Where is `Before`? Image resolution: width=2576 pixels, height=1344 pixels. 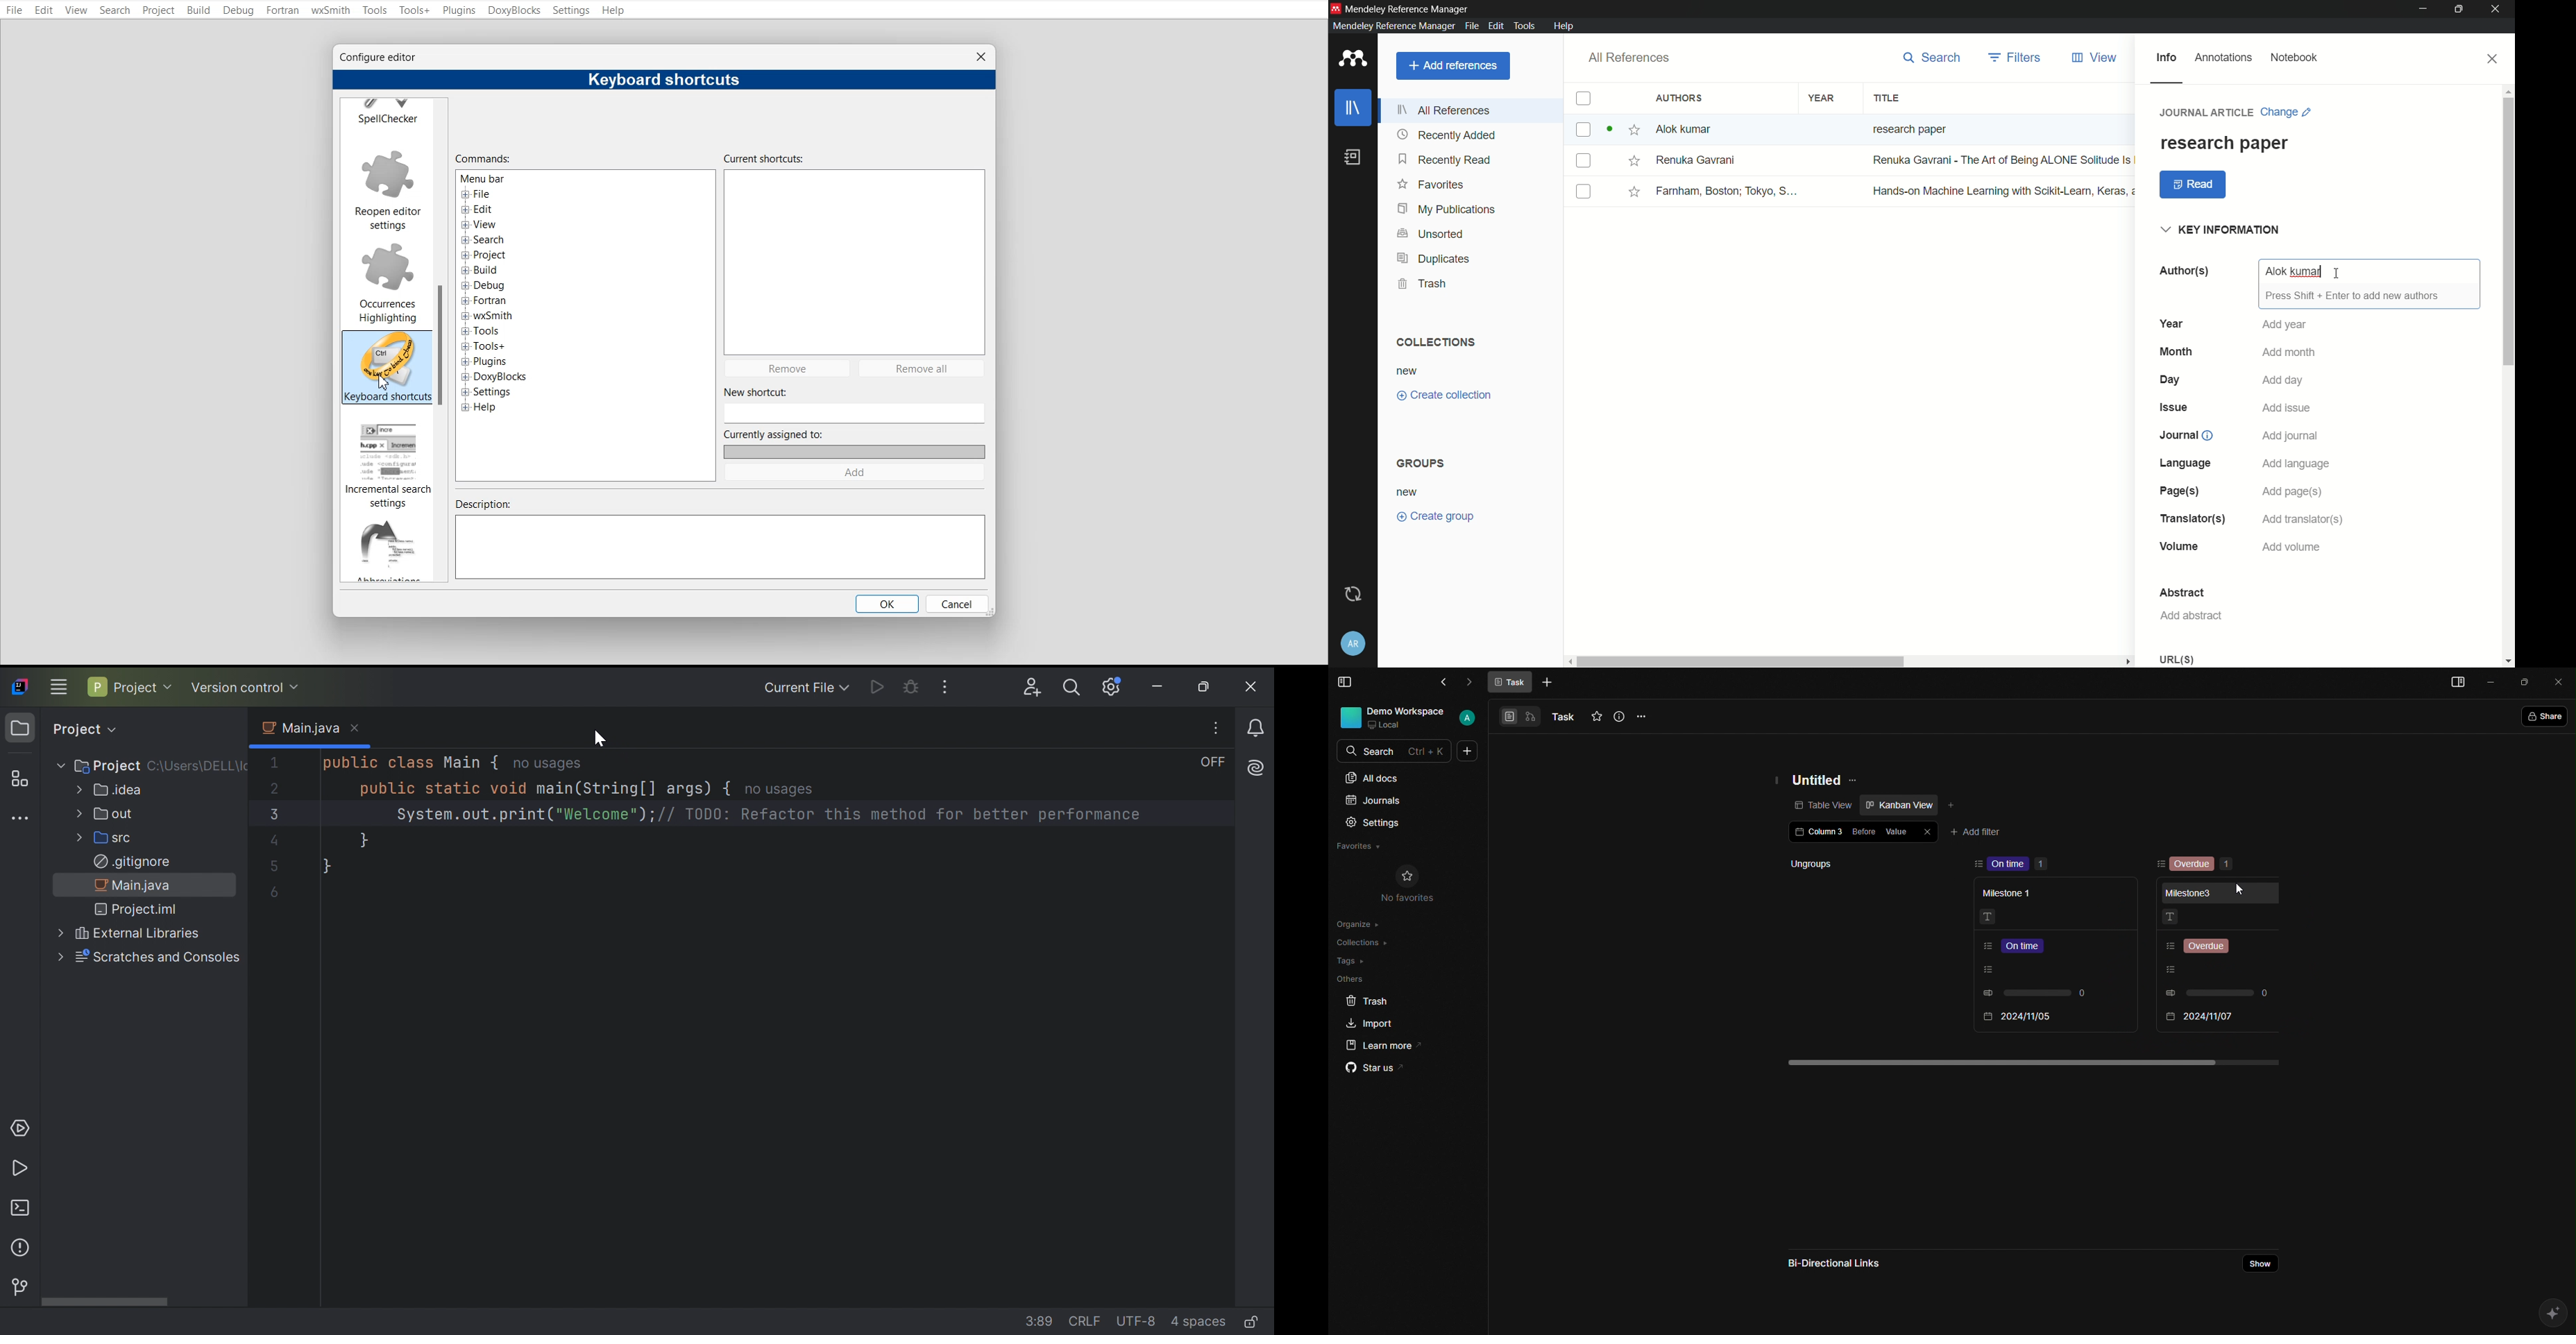
Before is located at coordinates (1863, 831).